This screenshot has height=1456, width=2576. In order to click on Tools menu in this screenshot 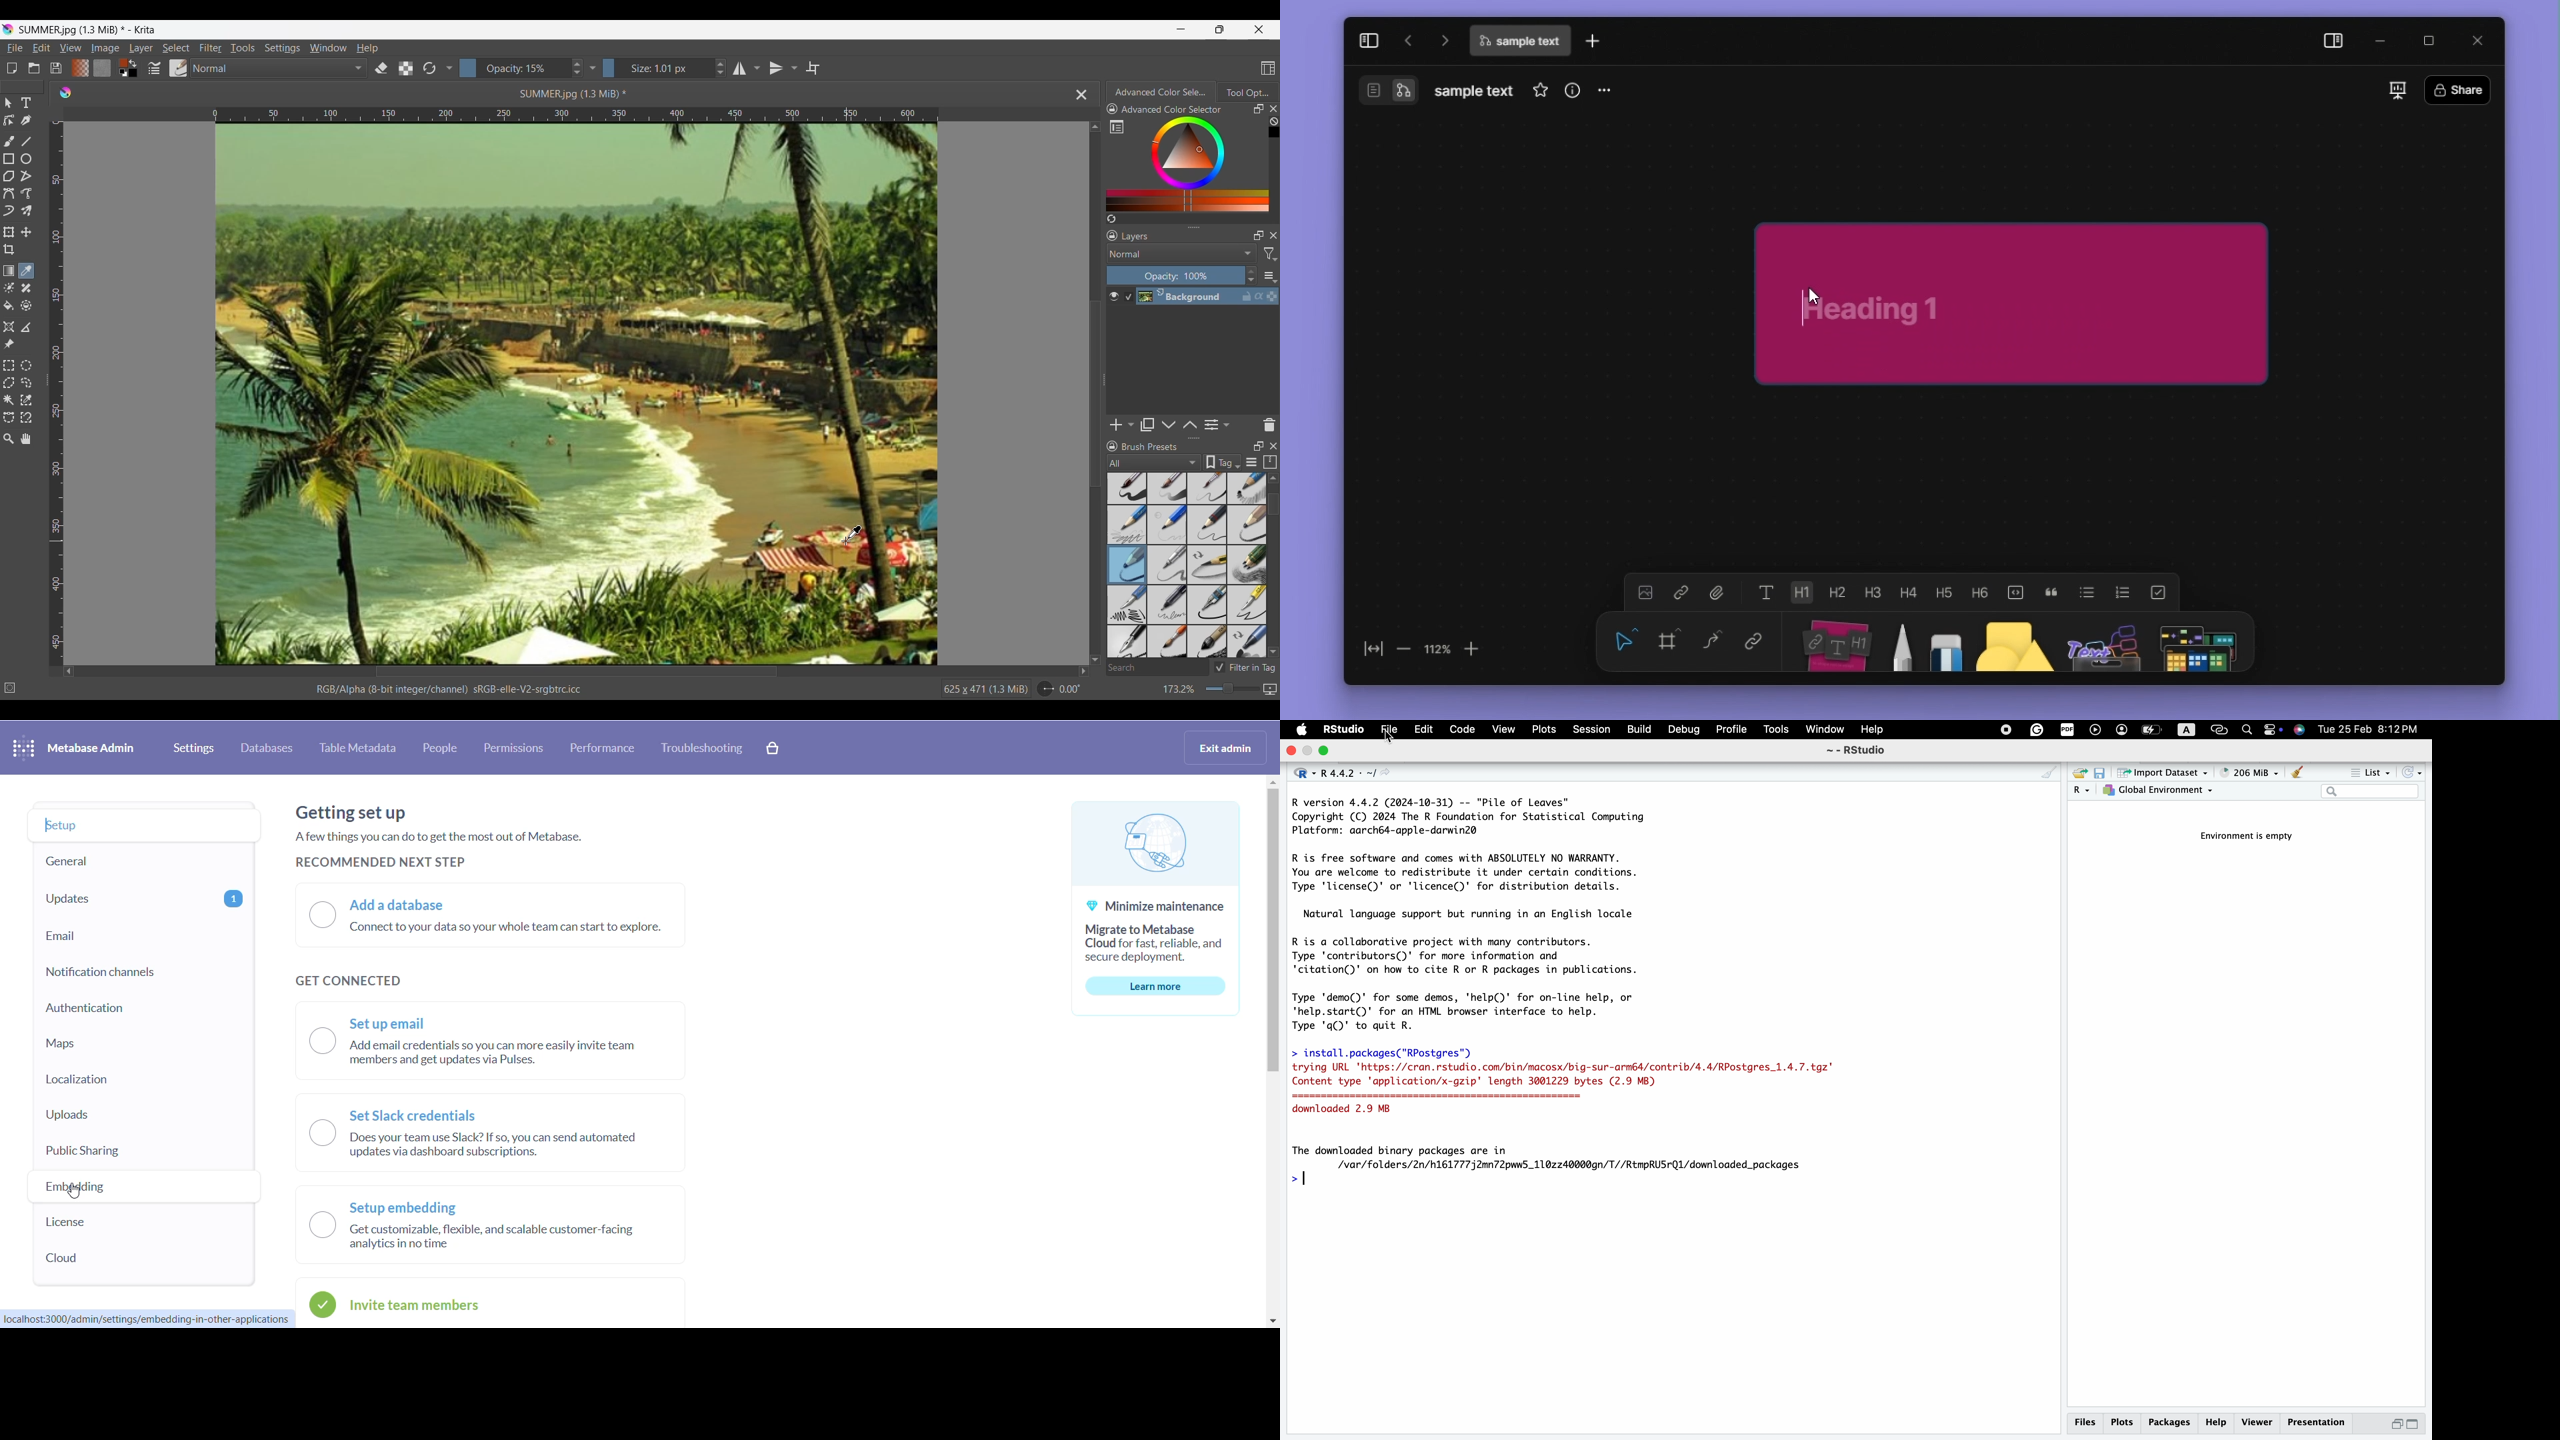, I will do `click(242, 47)`.